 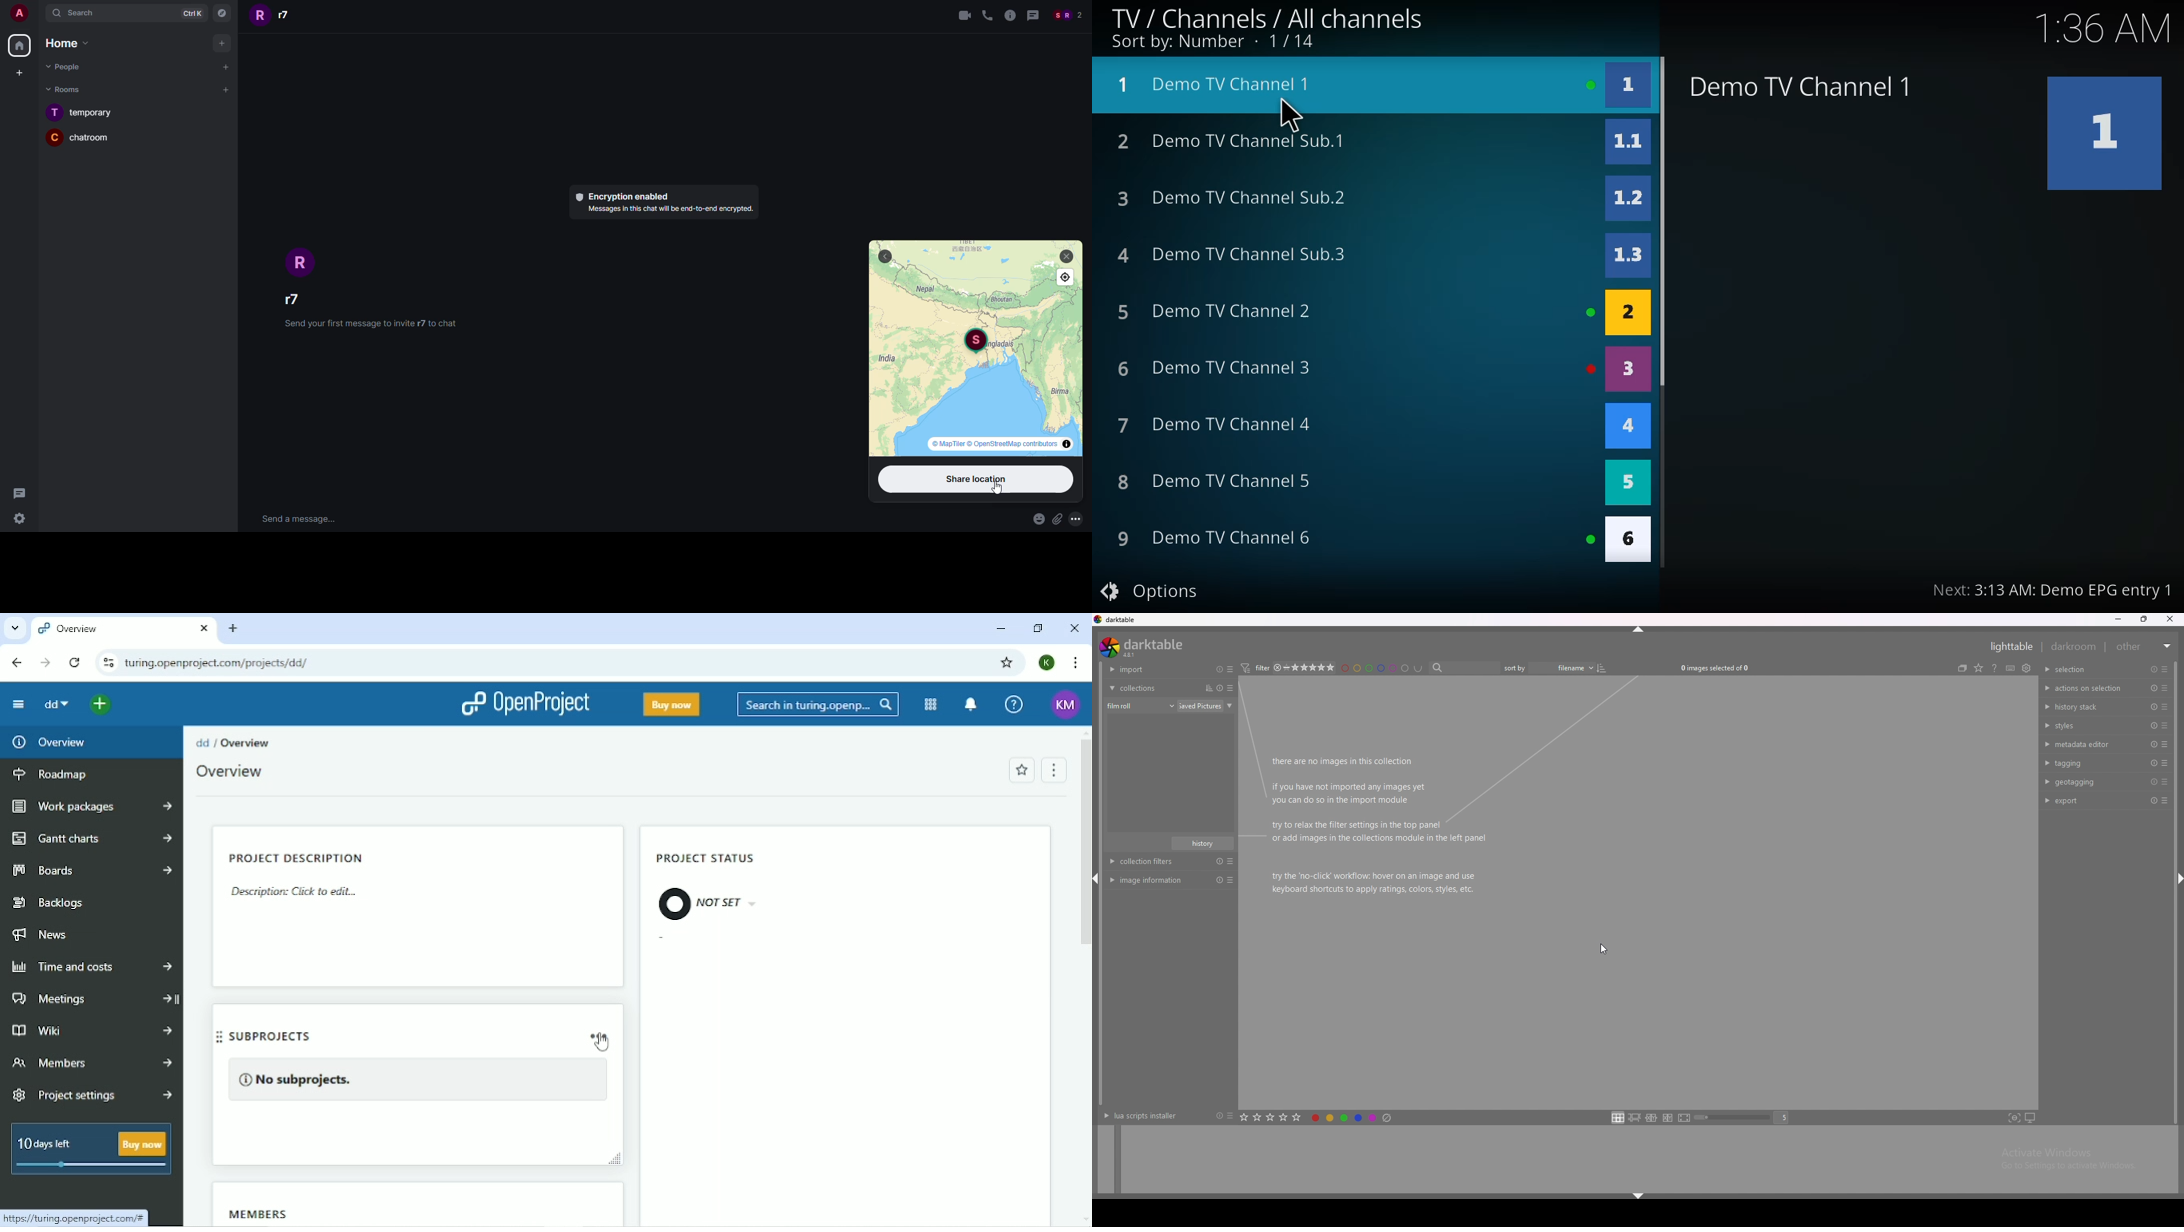 What do you see at coordinates (301, 298) in the screenshot?
I see `Username` at bounding box center [301, 298].